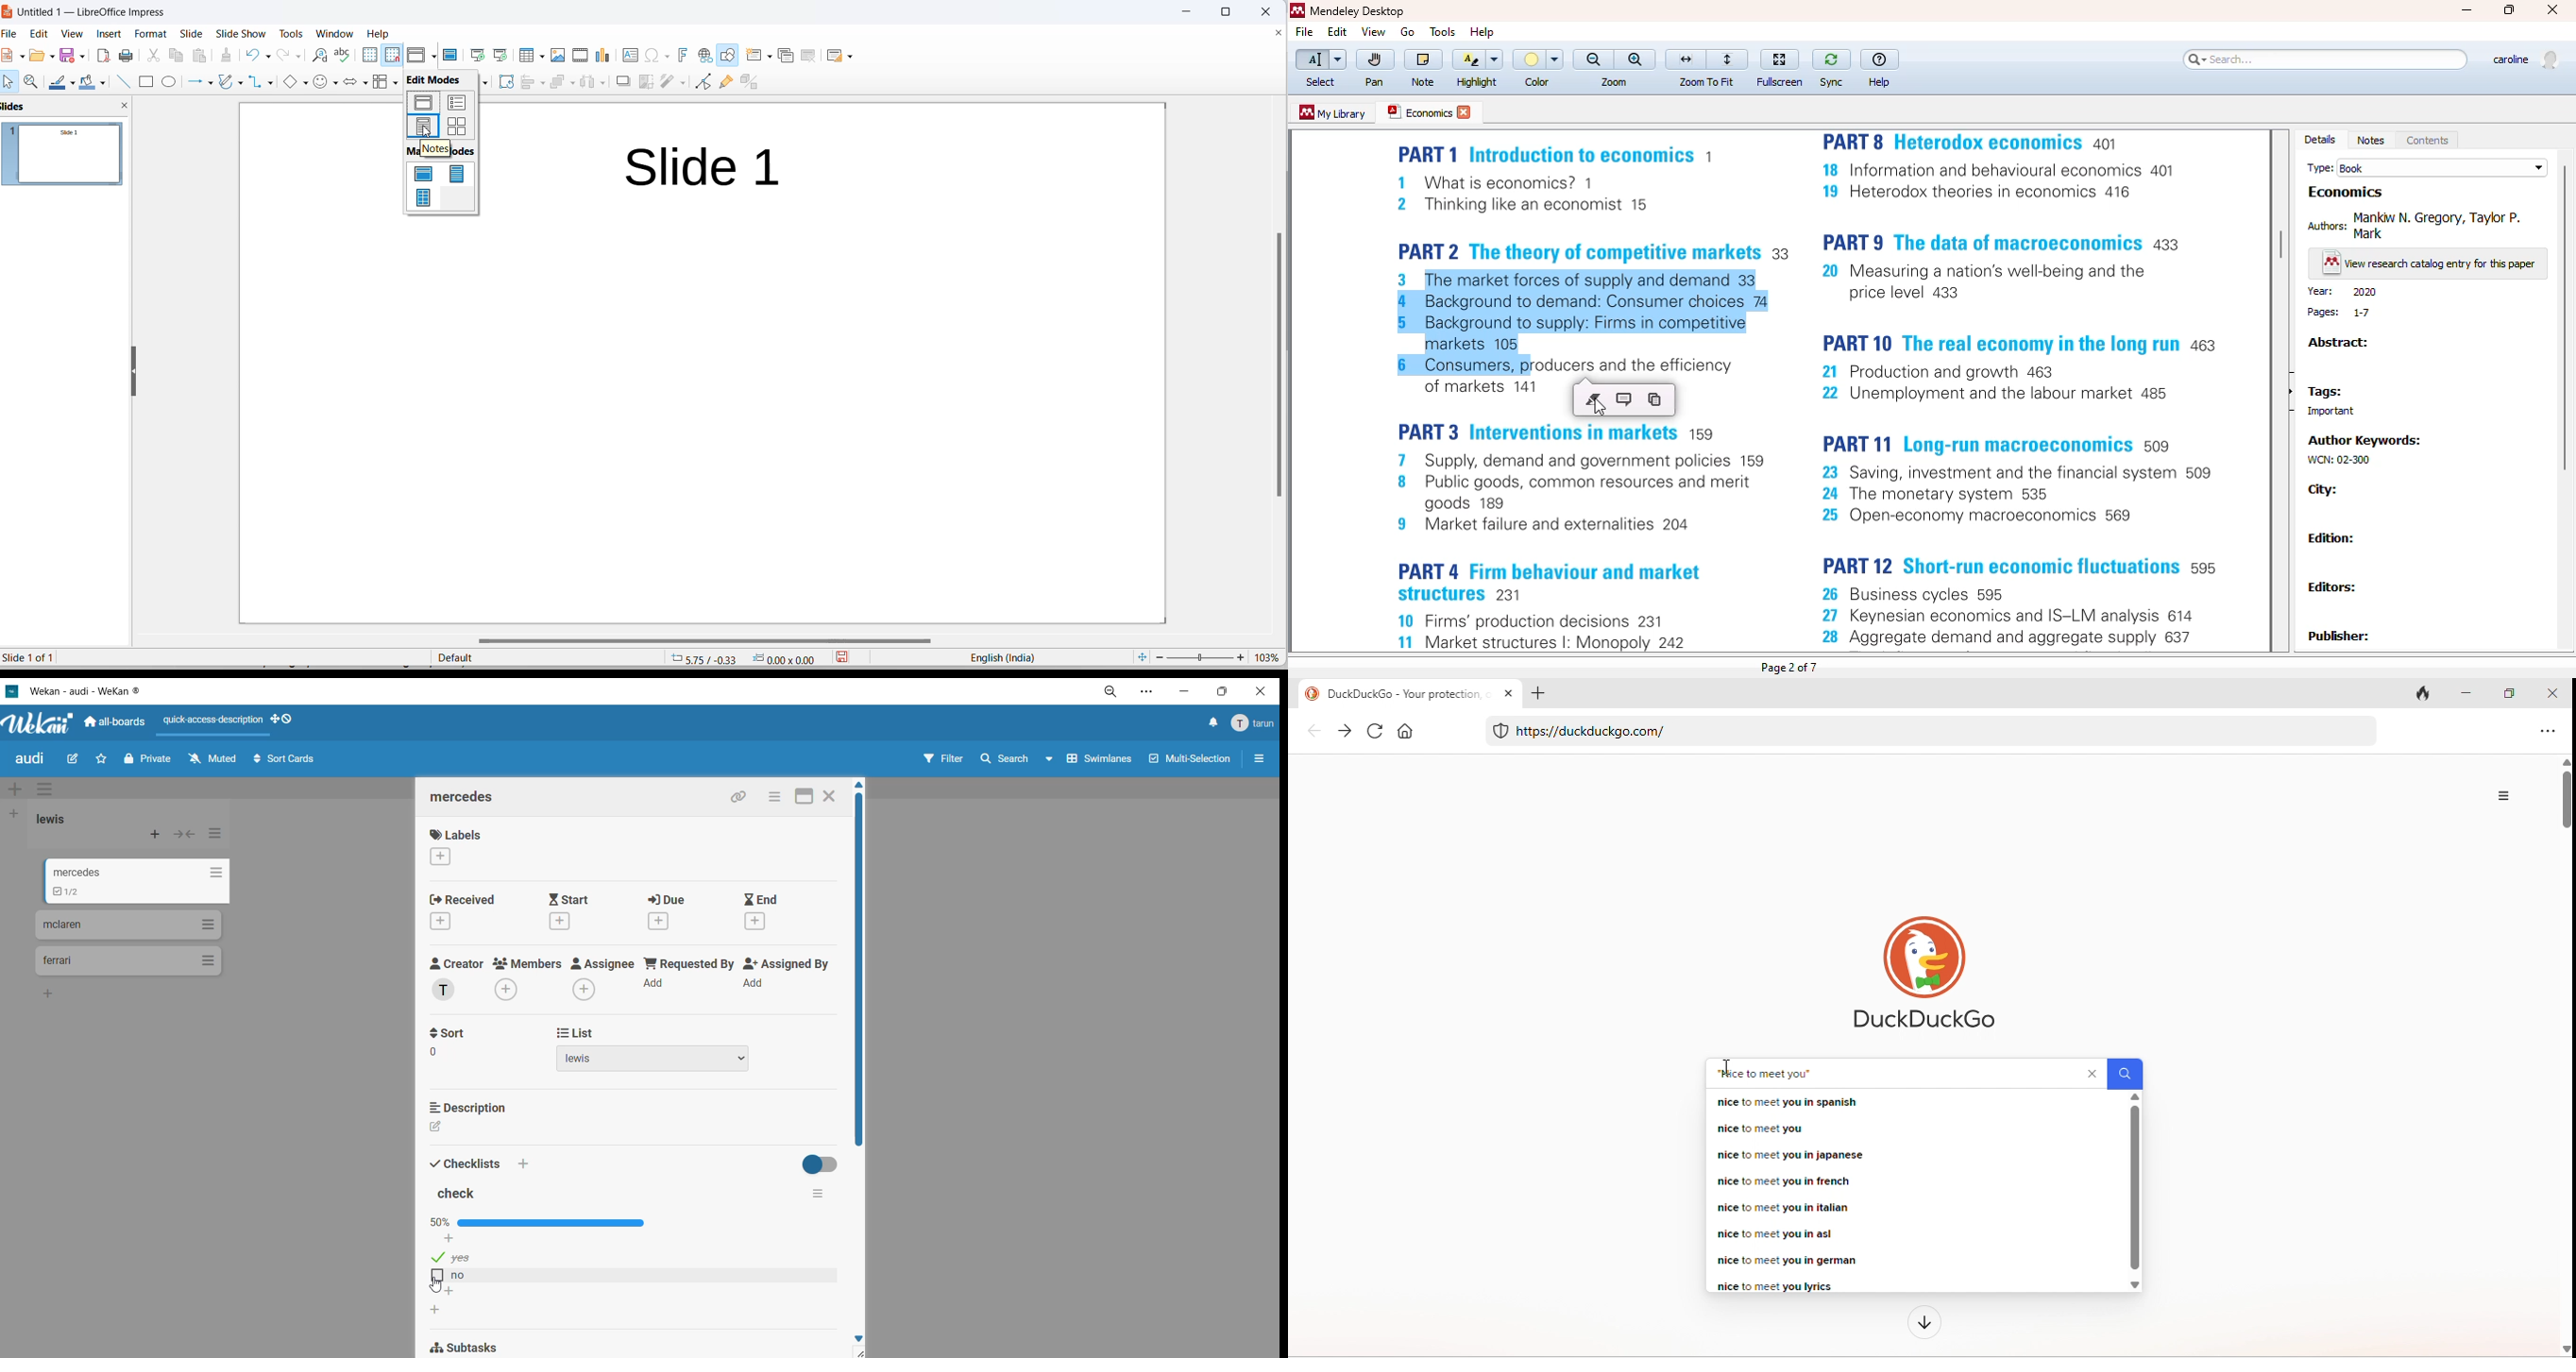 The height and width of the screenshot is (1372, 2576). Describe the element at coordinates (442, 1129) in the screenshot. I see `edit` at that location.